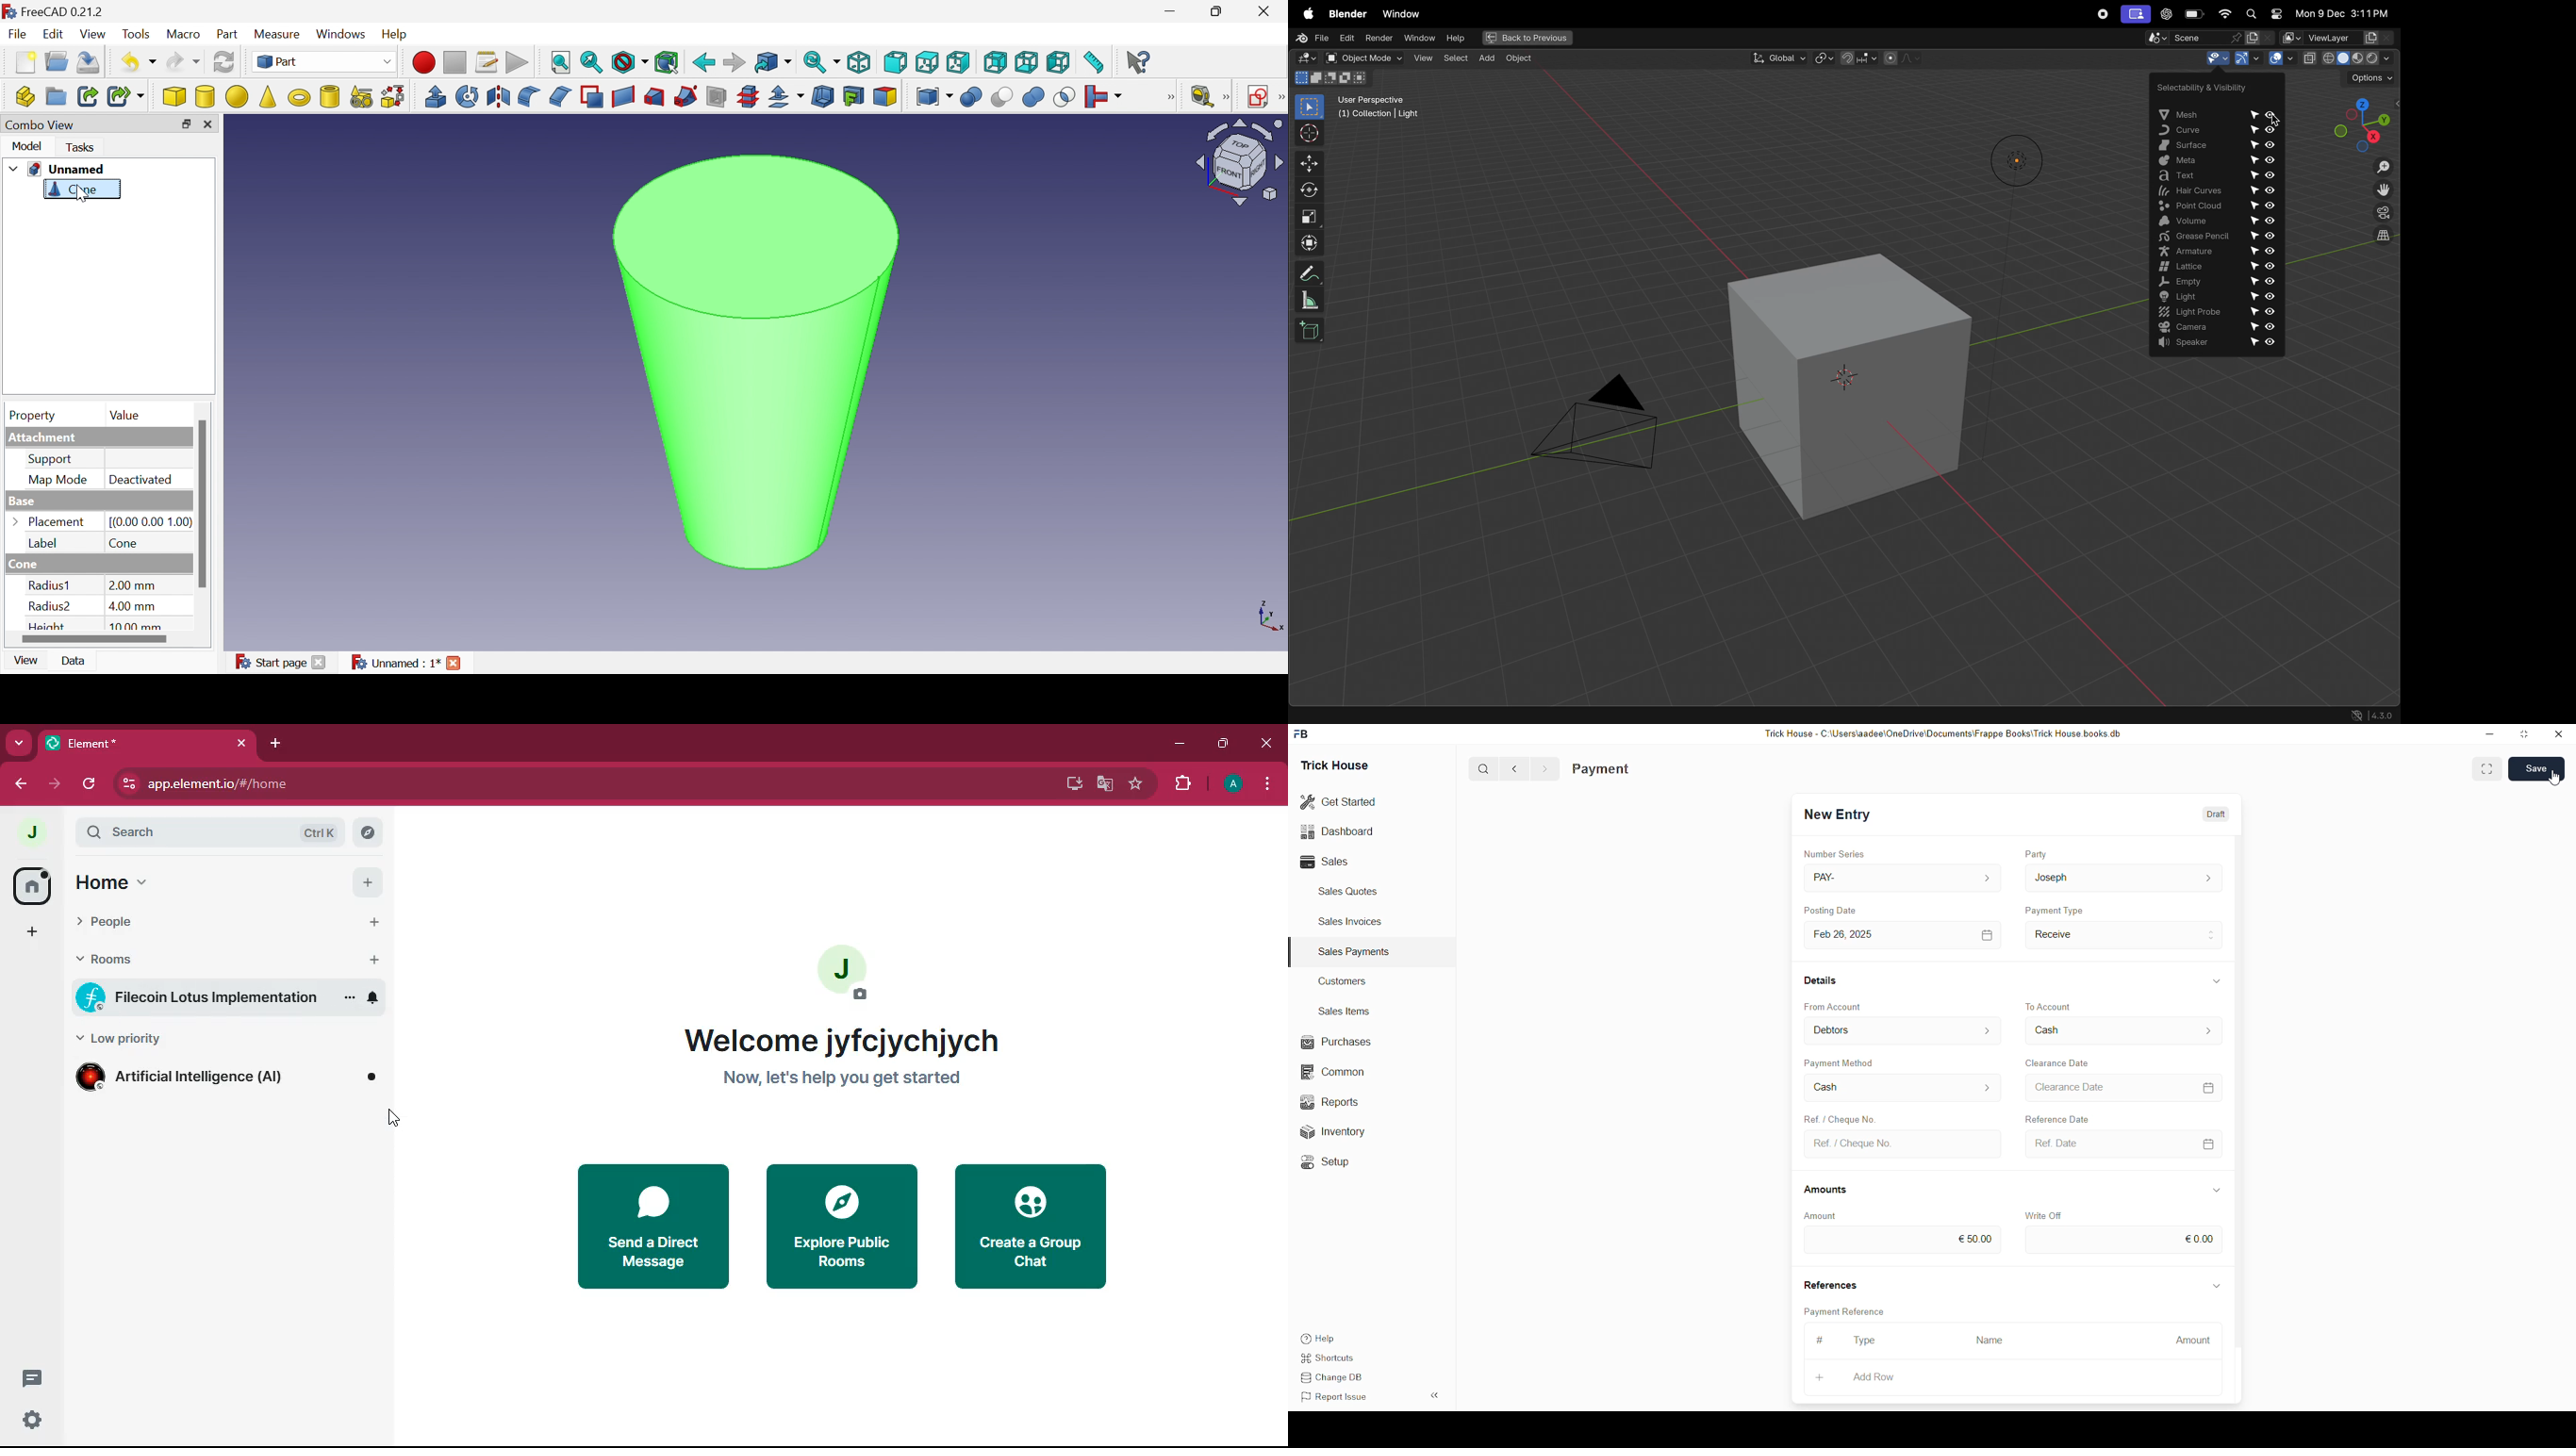 The height and width of the screenshot is (1456, 2576). What do you see at coordinates (188, 124) in the screenshot?
I see `Restore down` at bounding box center [188, 124].